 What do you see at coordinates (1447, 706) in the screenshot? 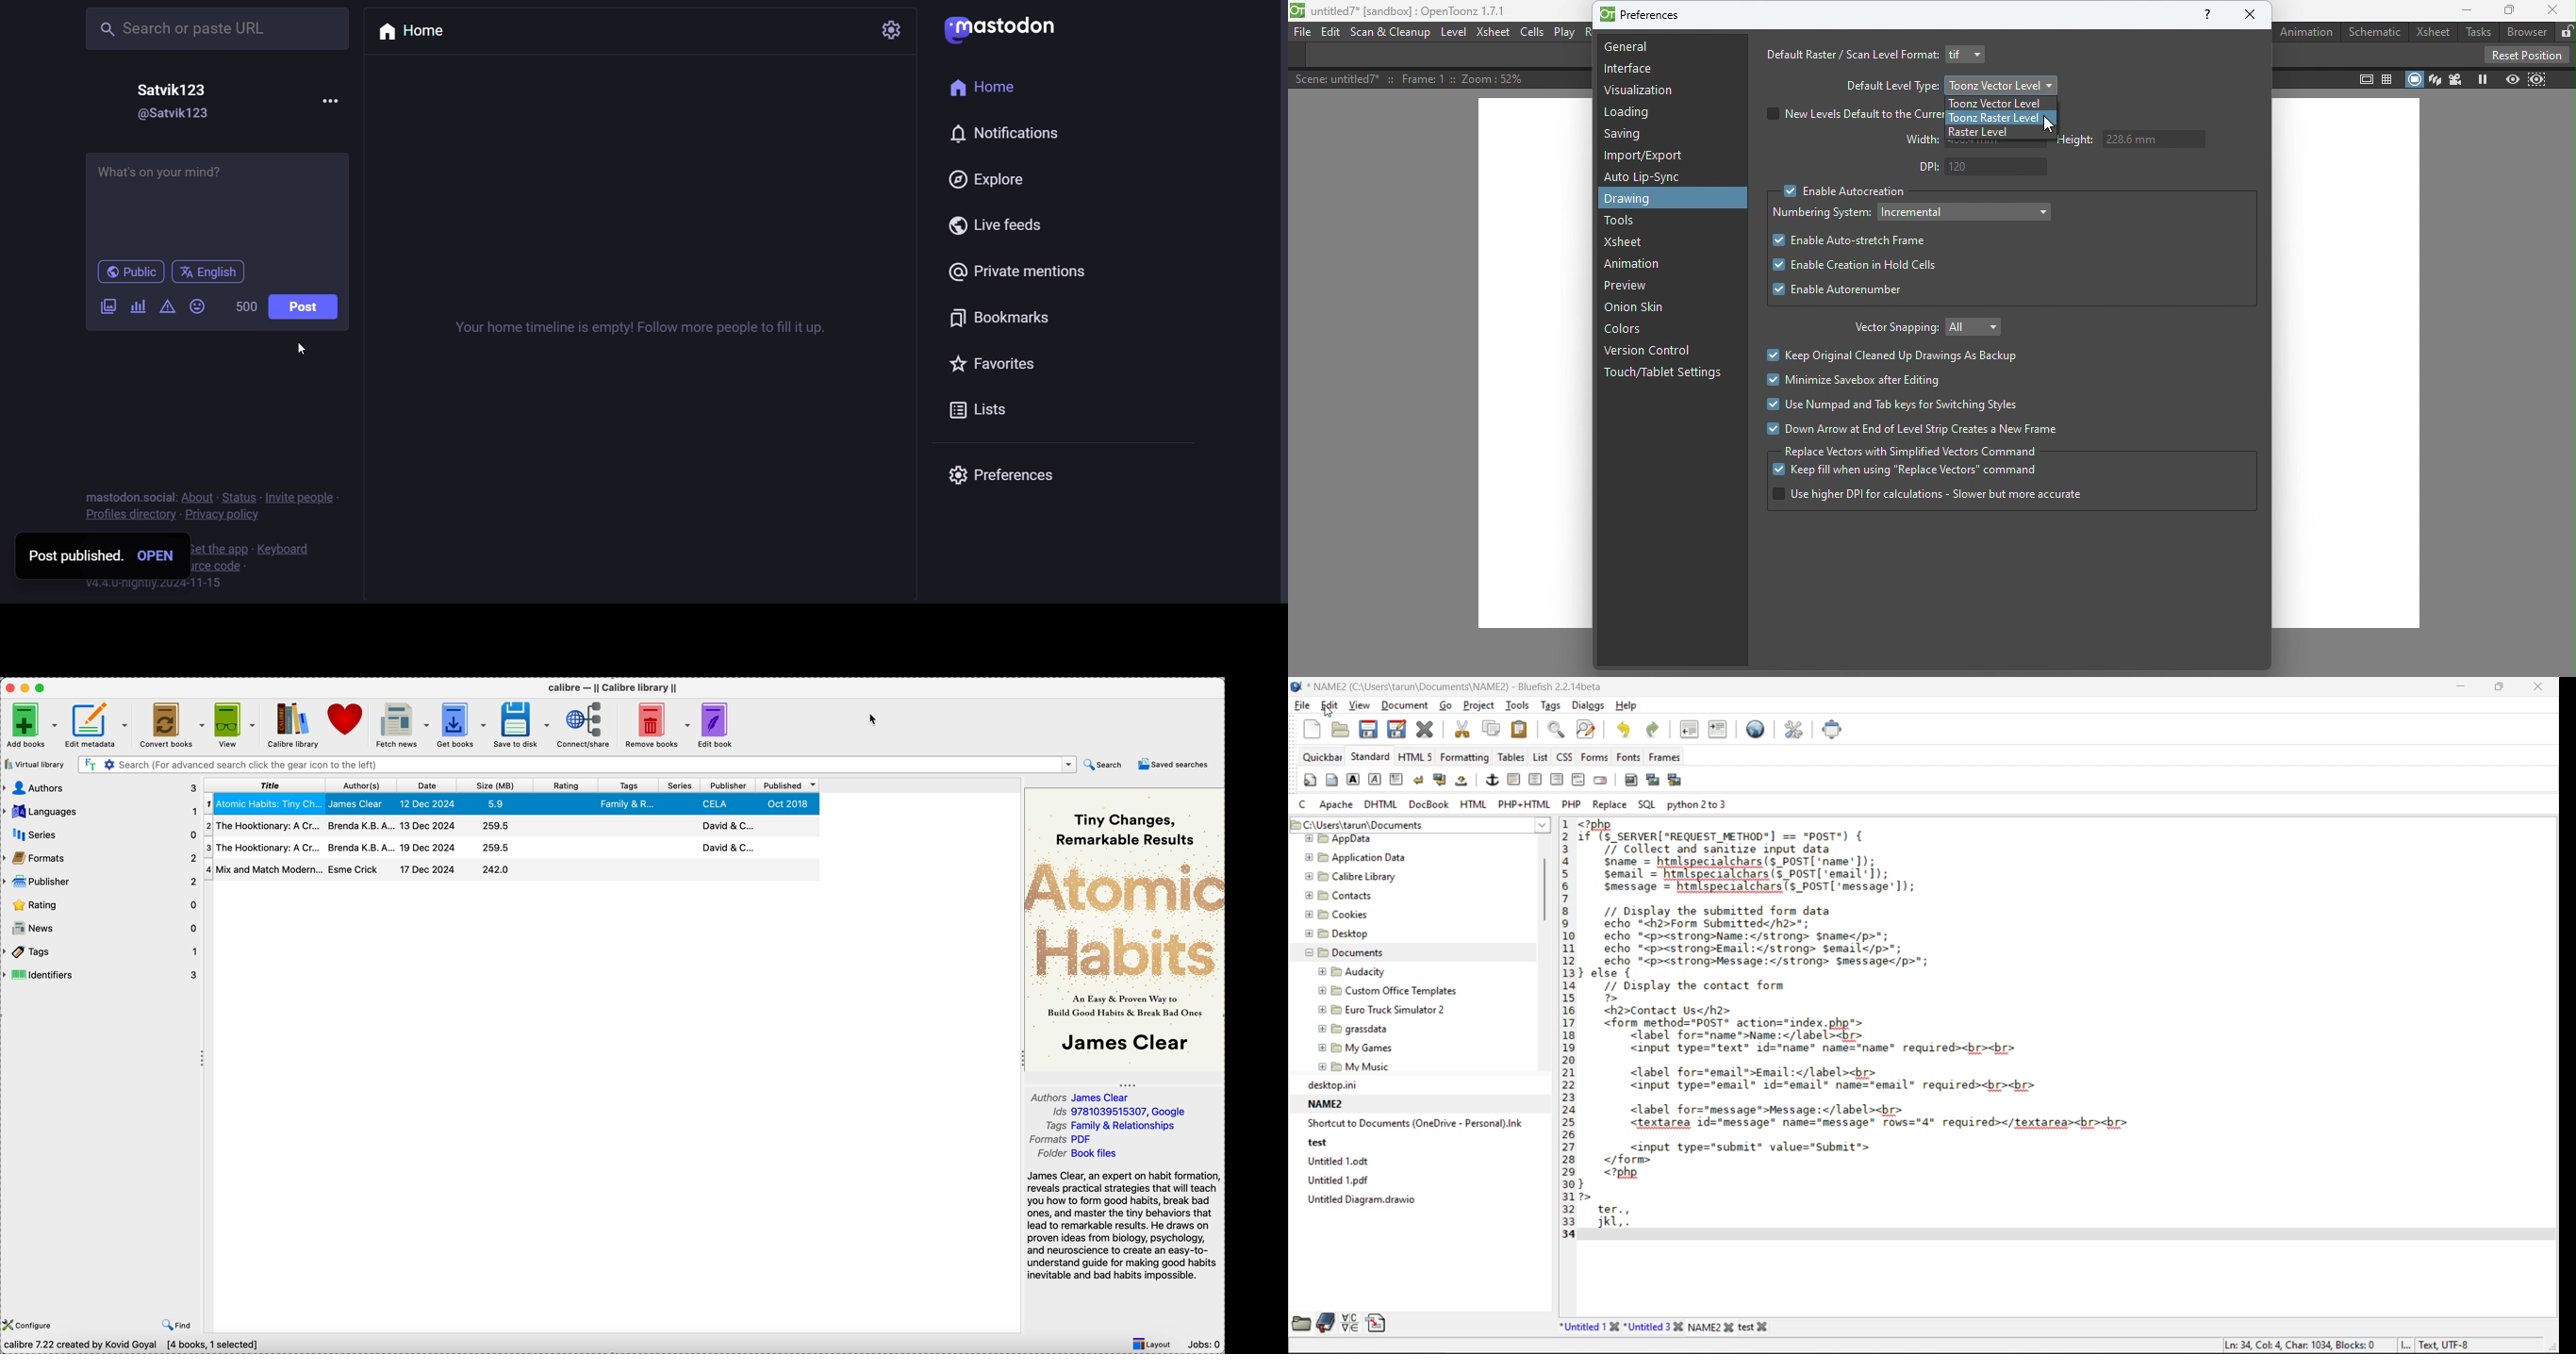
I see `go` at bounding box center [1447, 706].